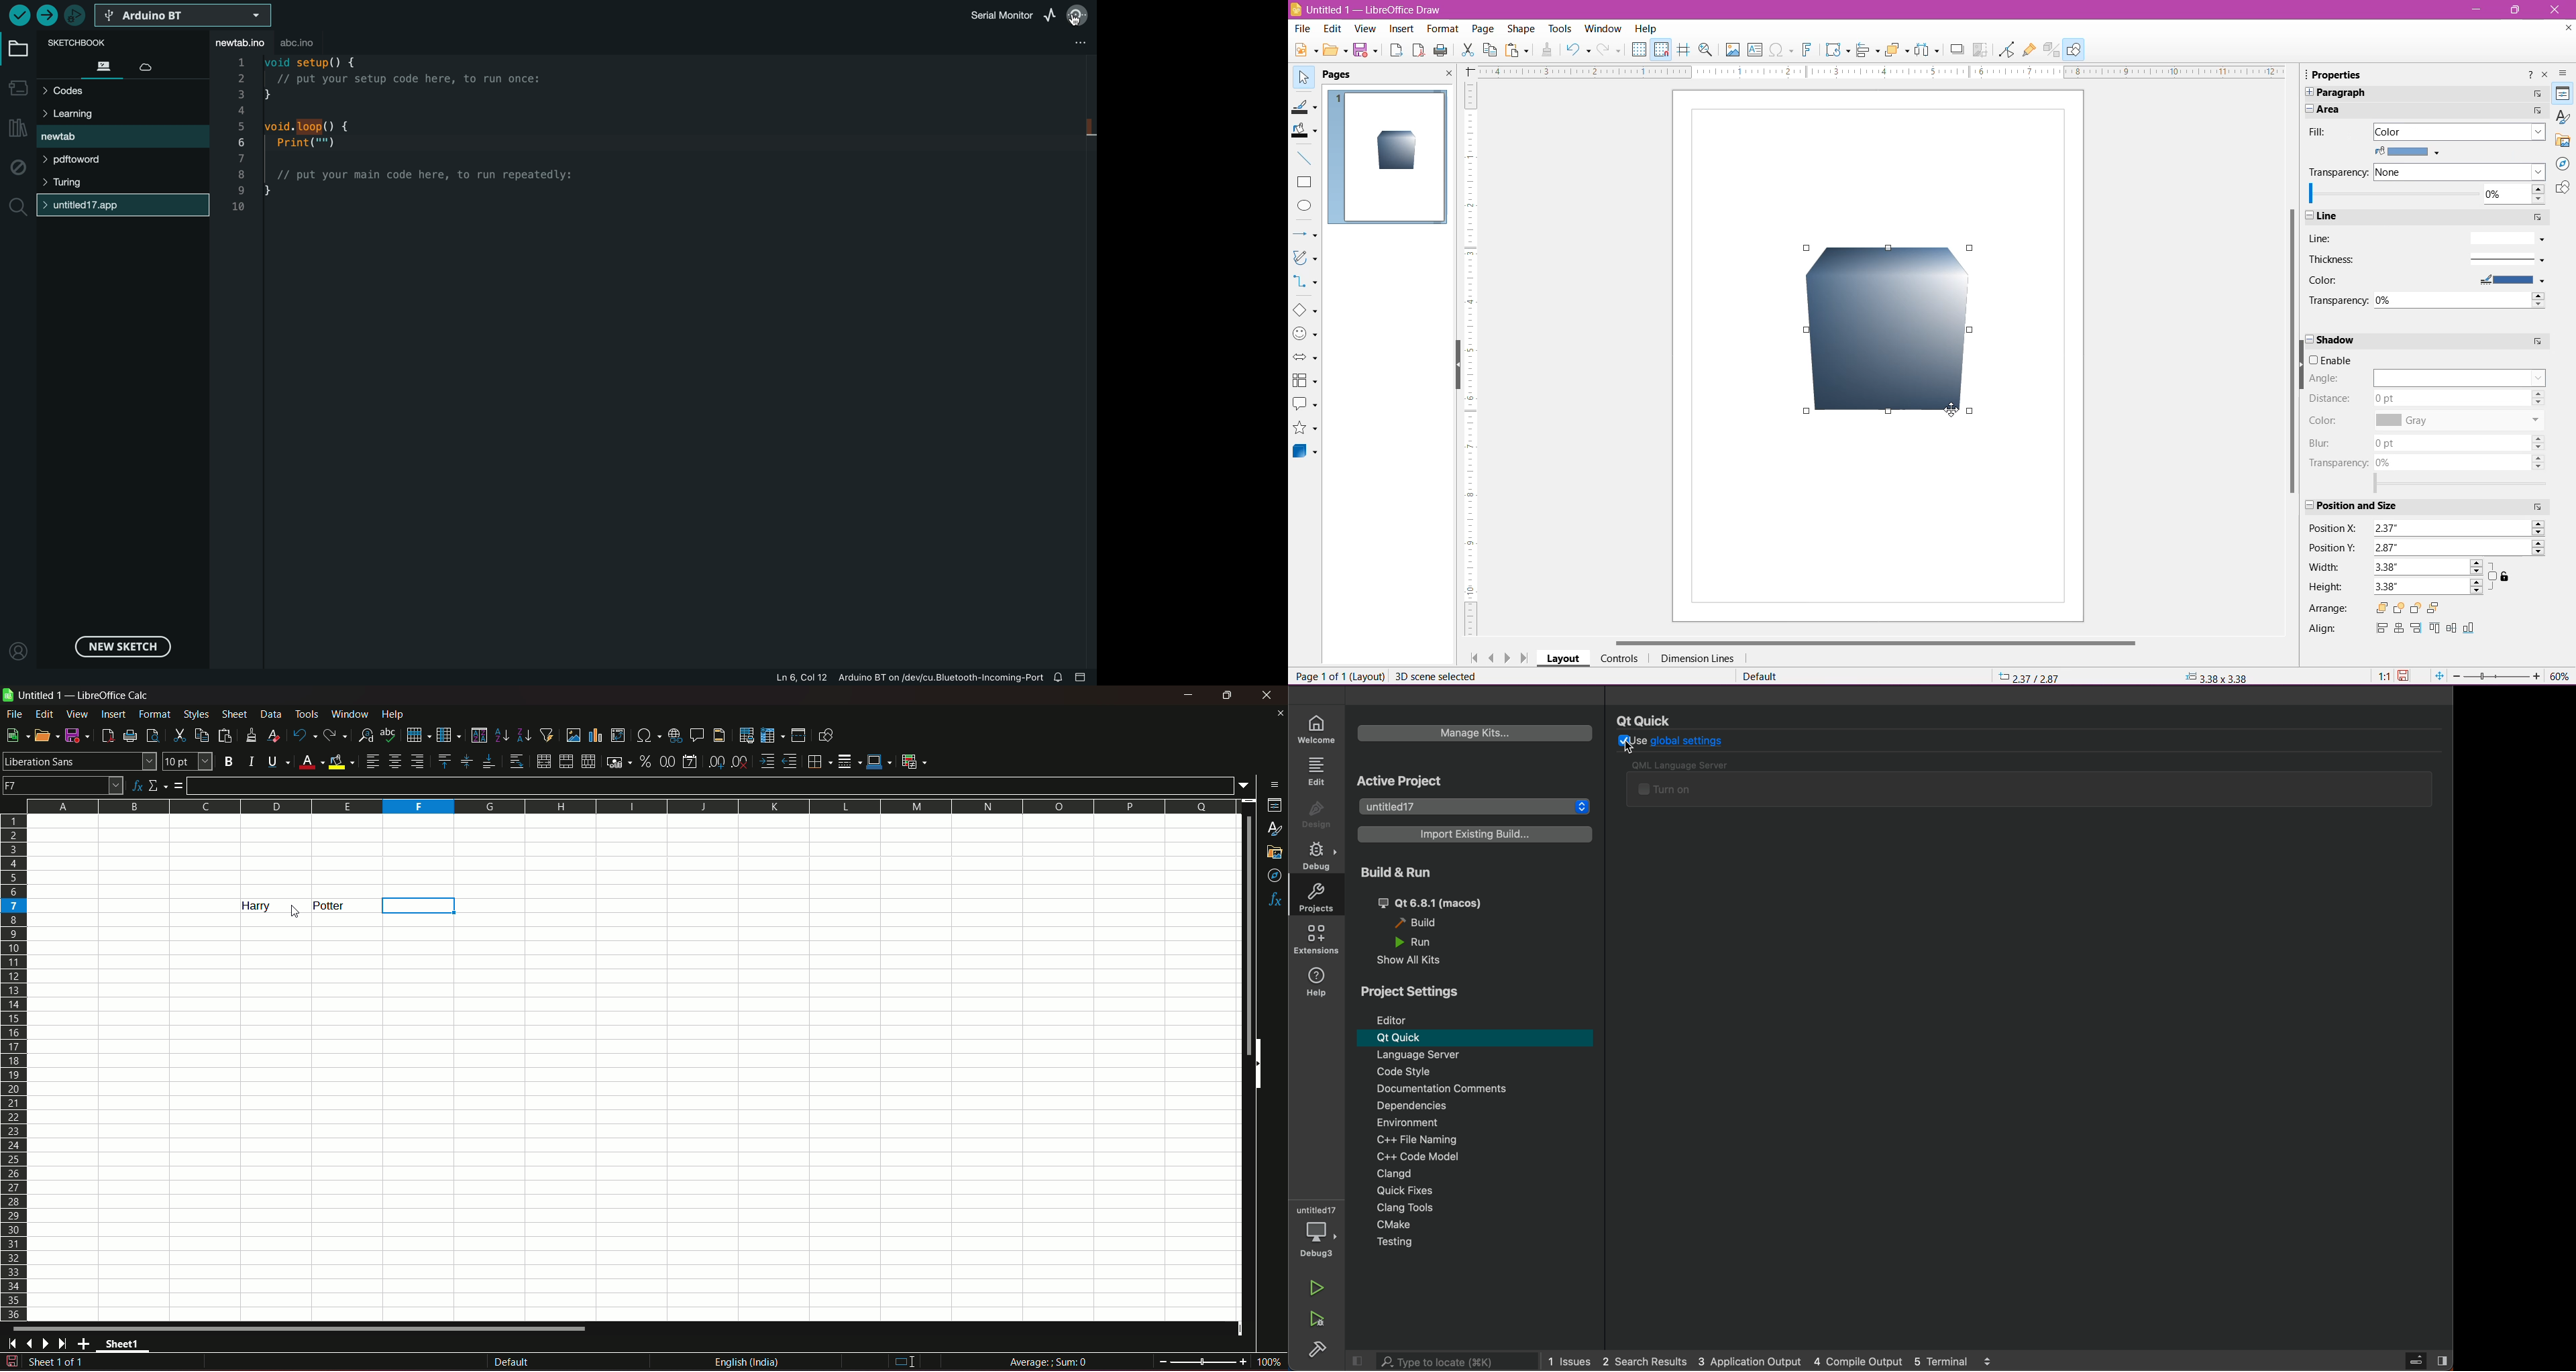 This screenshot has width=2576, height=1372. Describe the element at coordinates (1475, 805) in the screenshot. I see `project list` at that location.